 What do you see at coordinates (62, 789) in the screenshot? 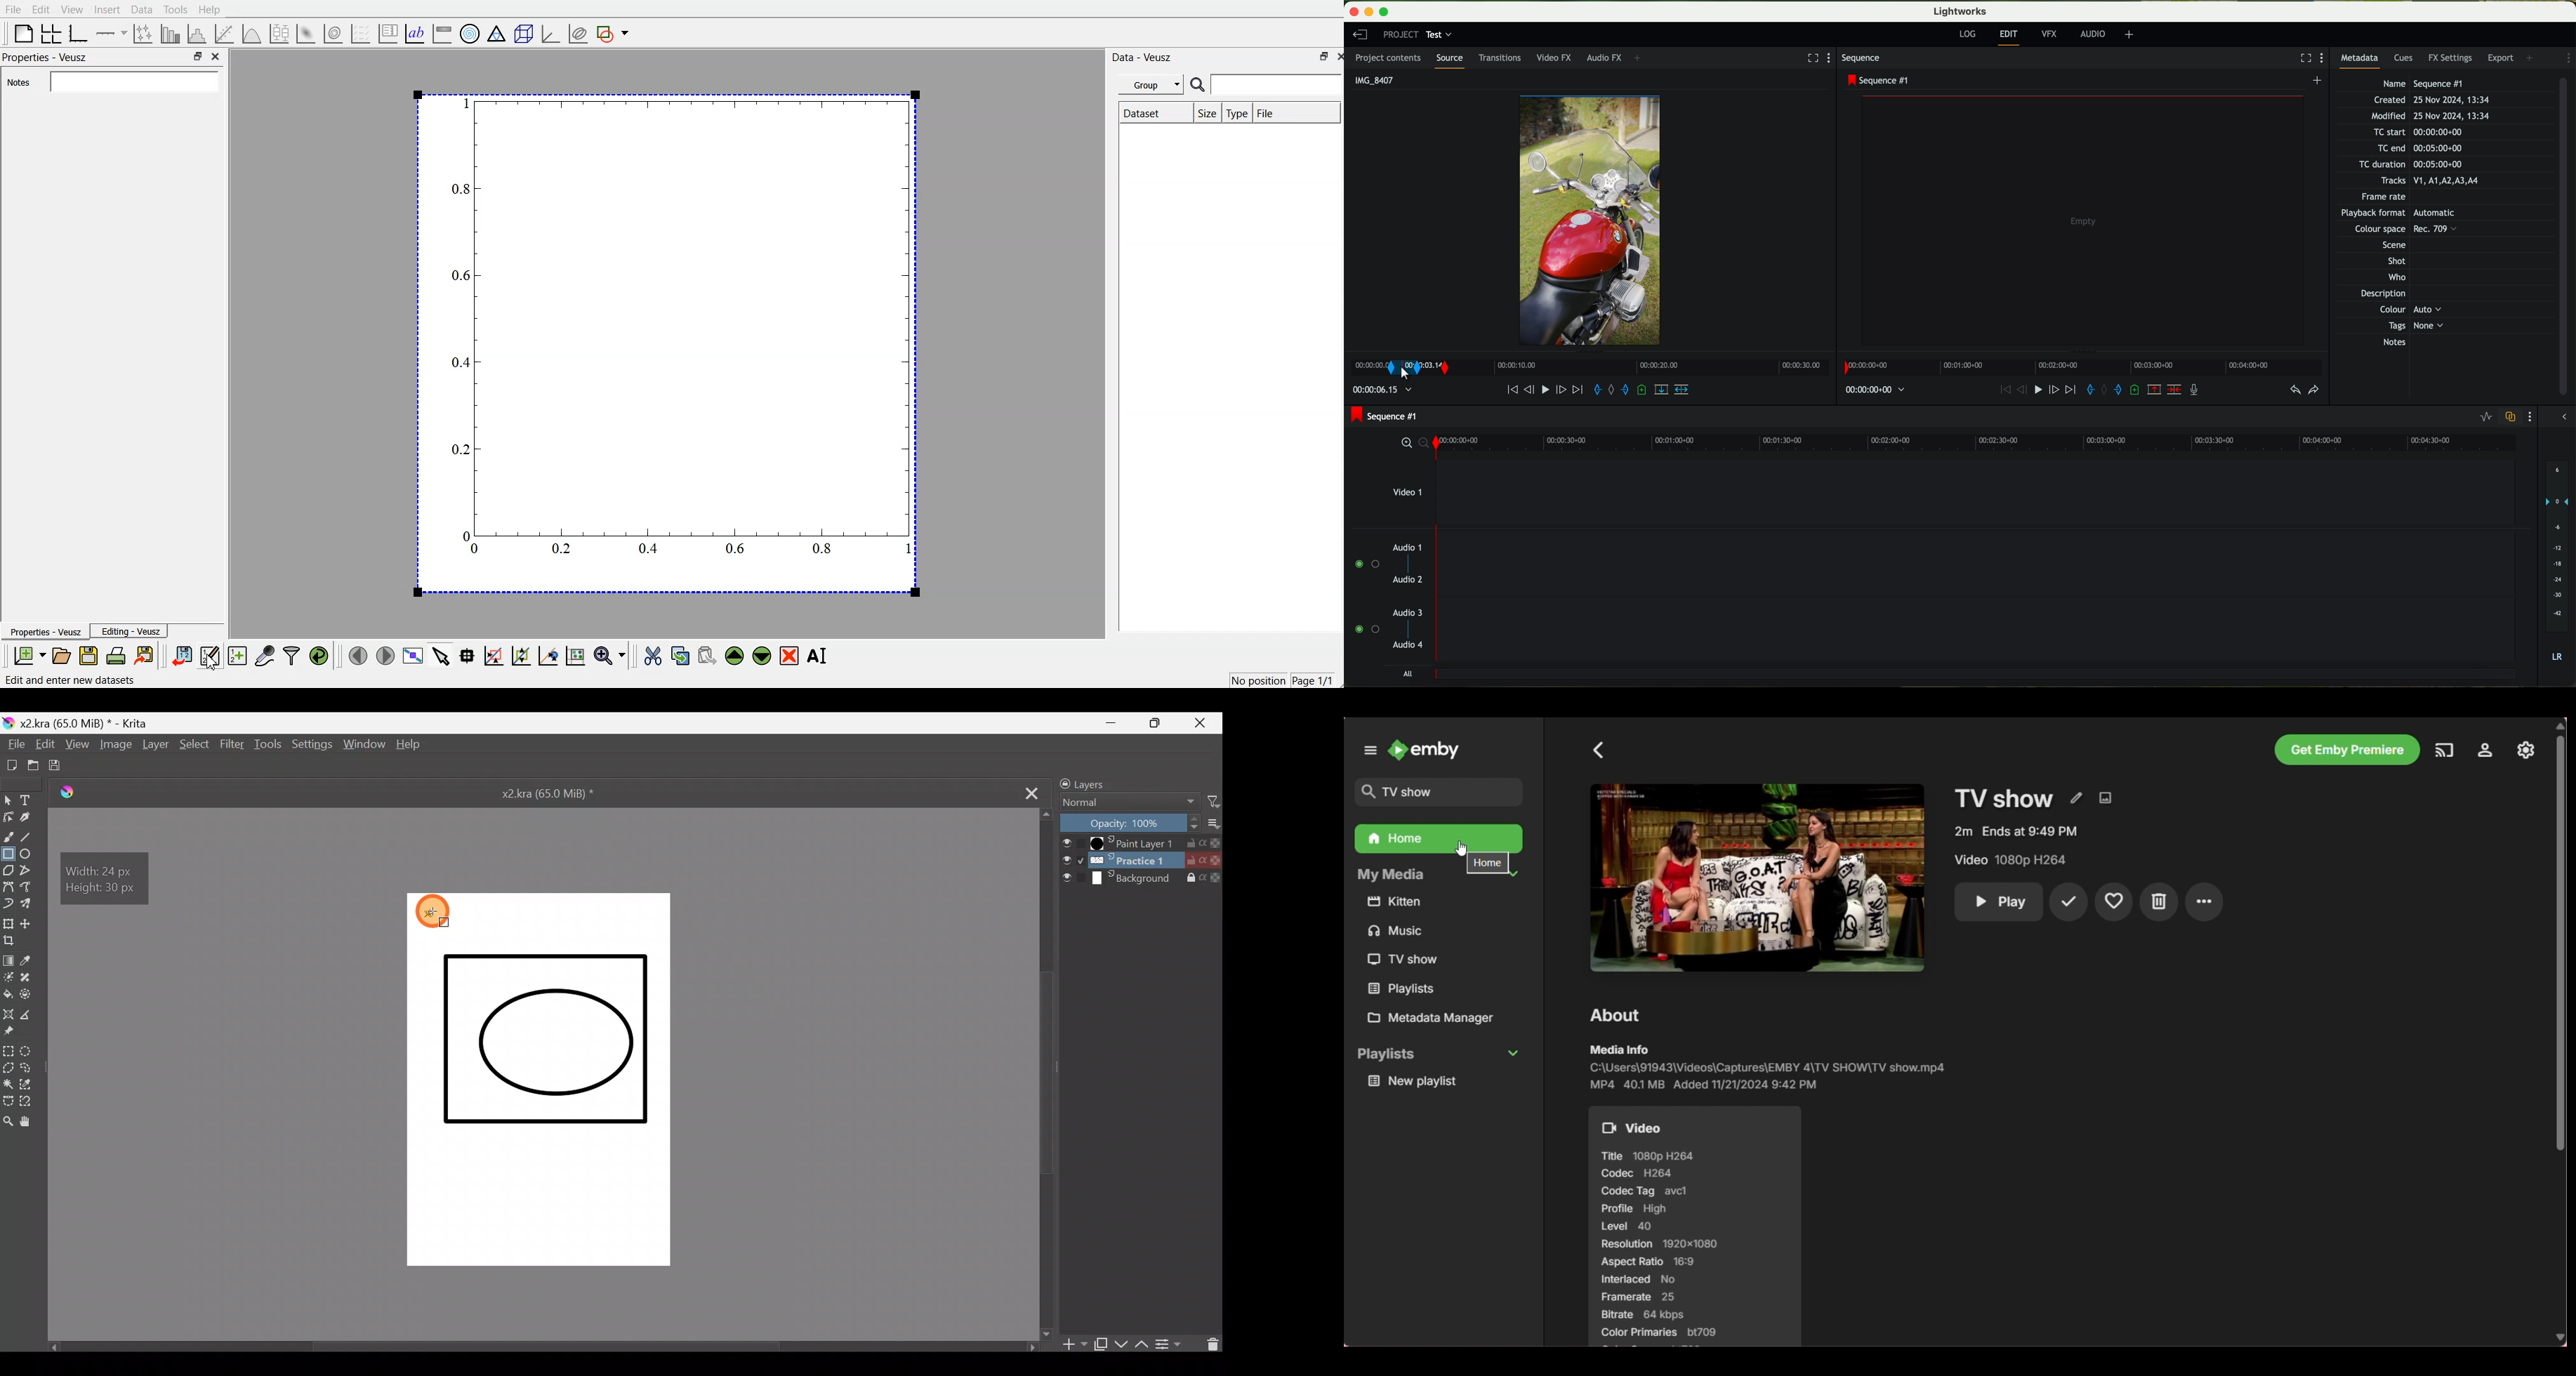
I see `Logo` at bounding box center [62, 789].